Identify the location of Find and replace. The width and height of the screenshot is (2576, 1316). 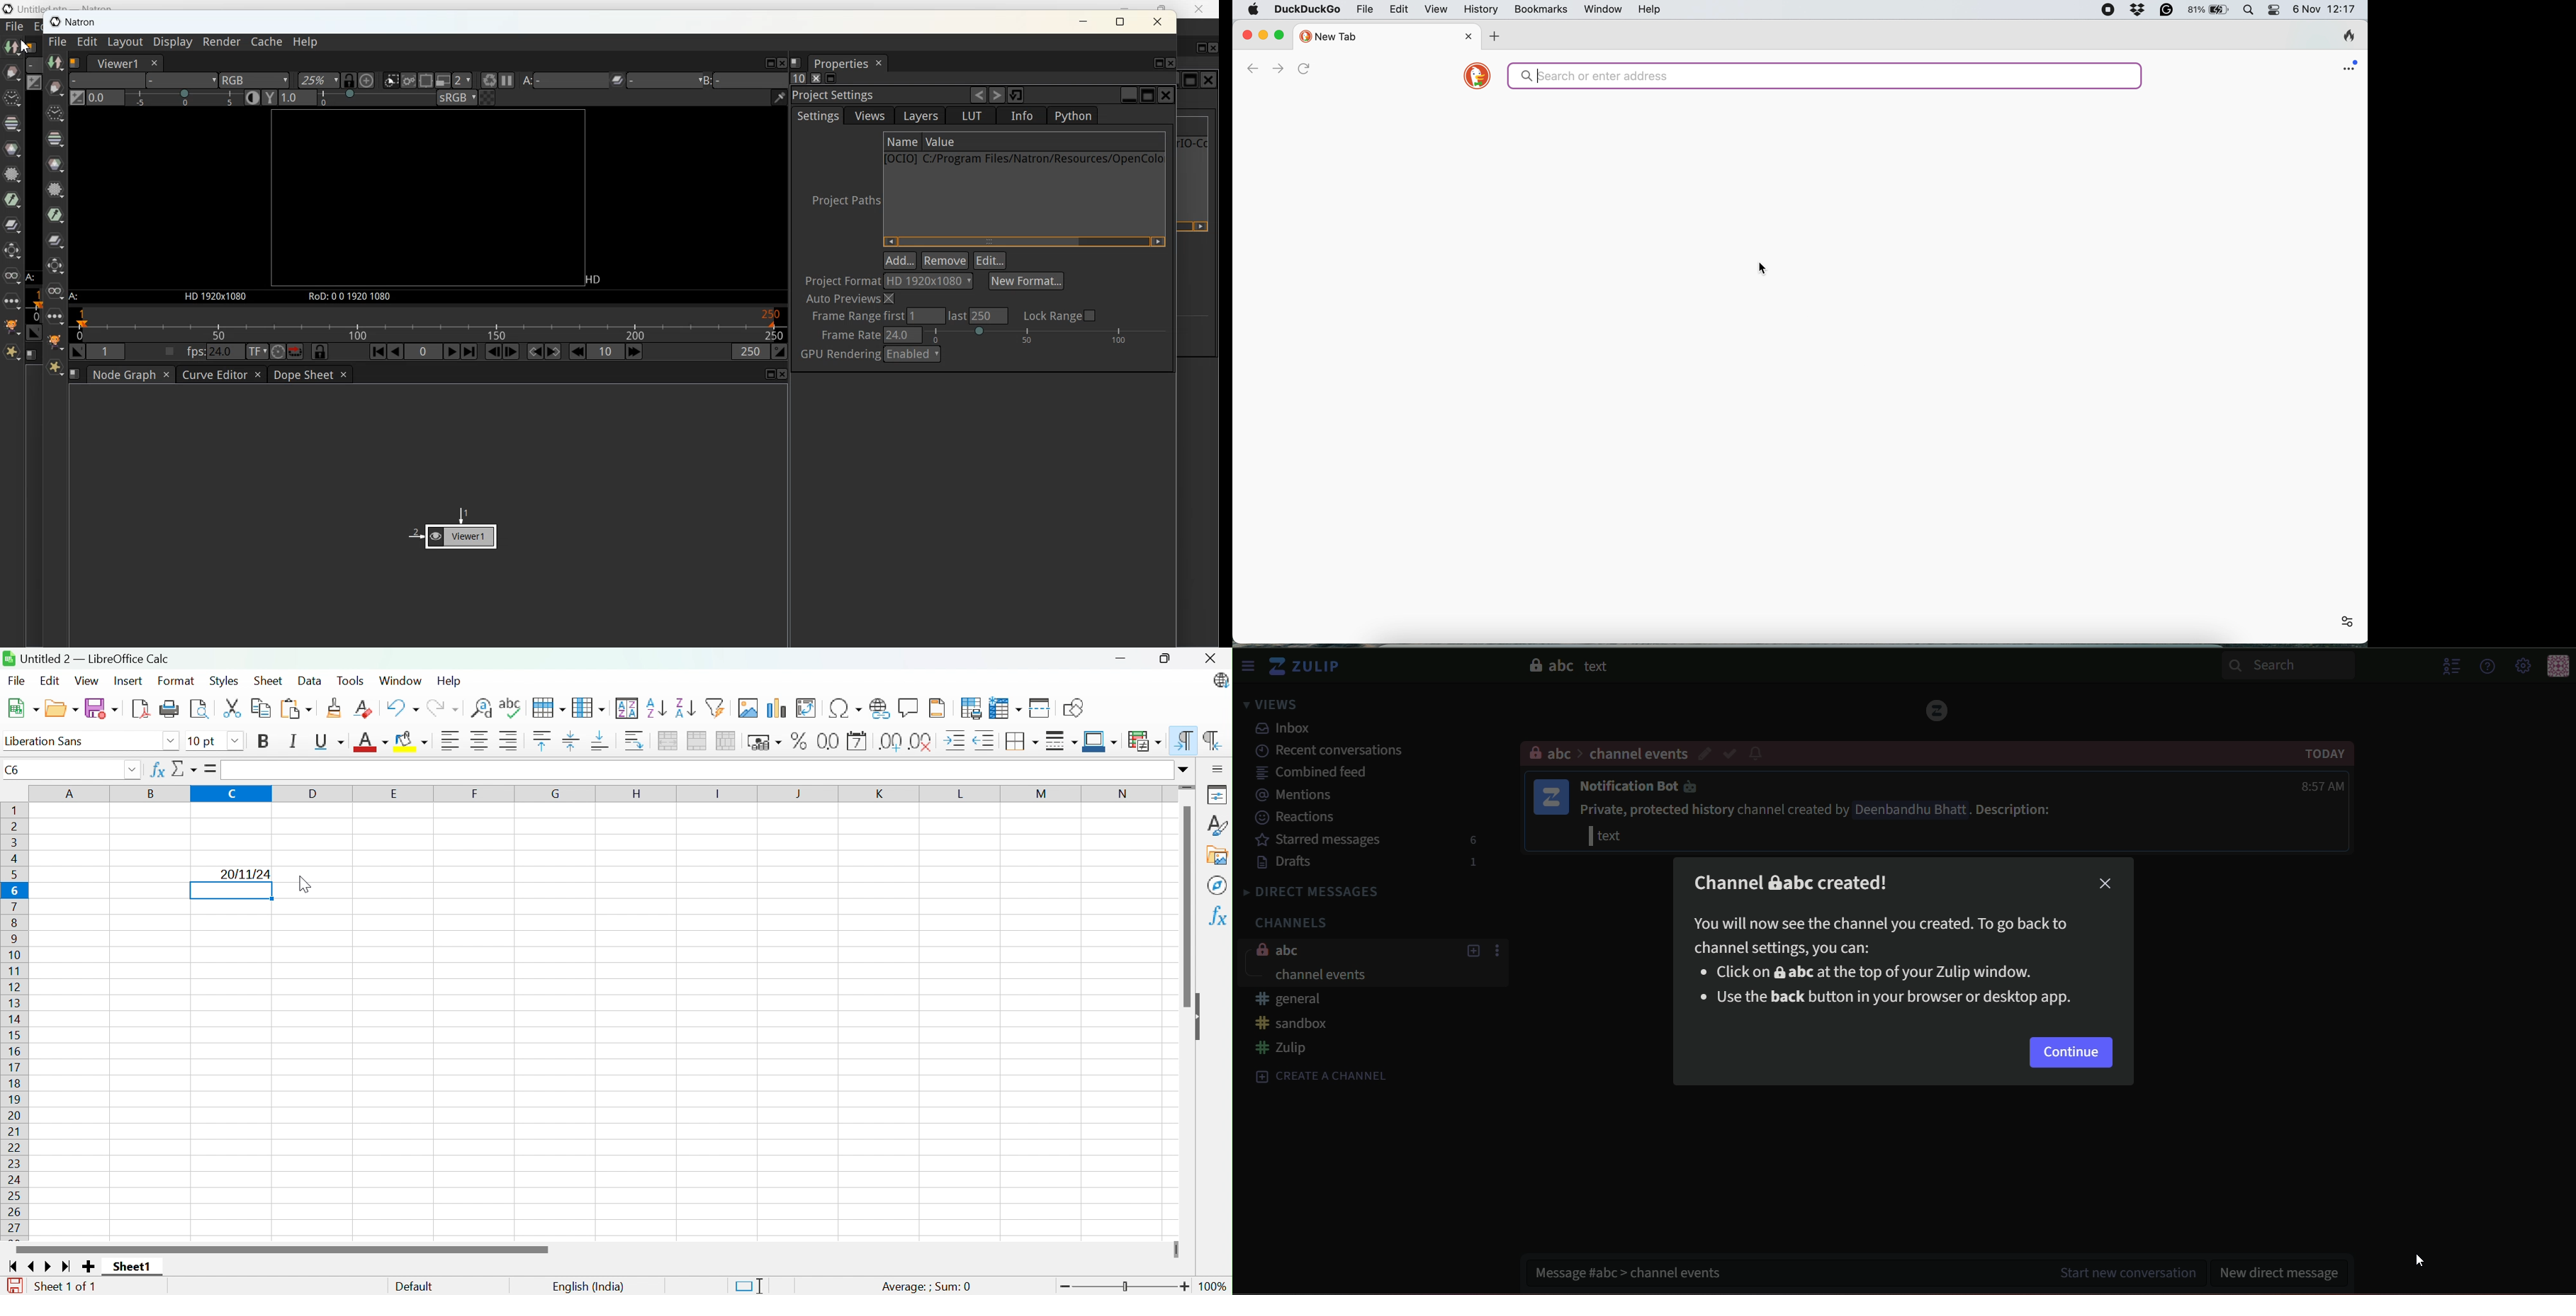
(511, 708).